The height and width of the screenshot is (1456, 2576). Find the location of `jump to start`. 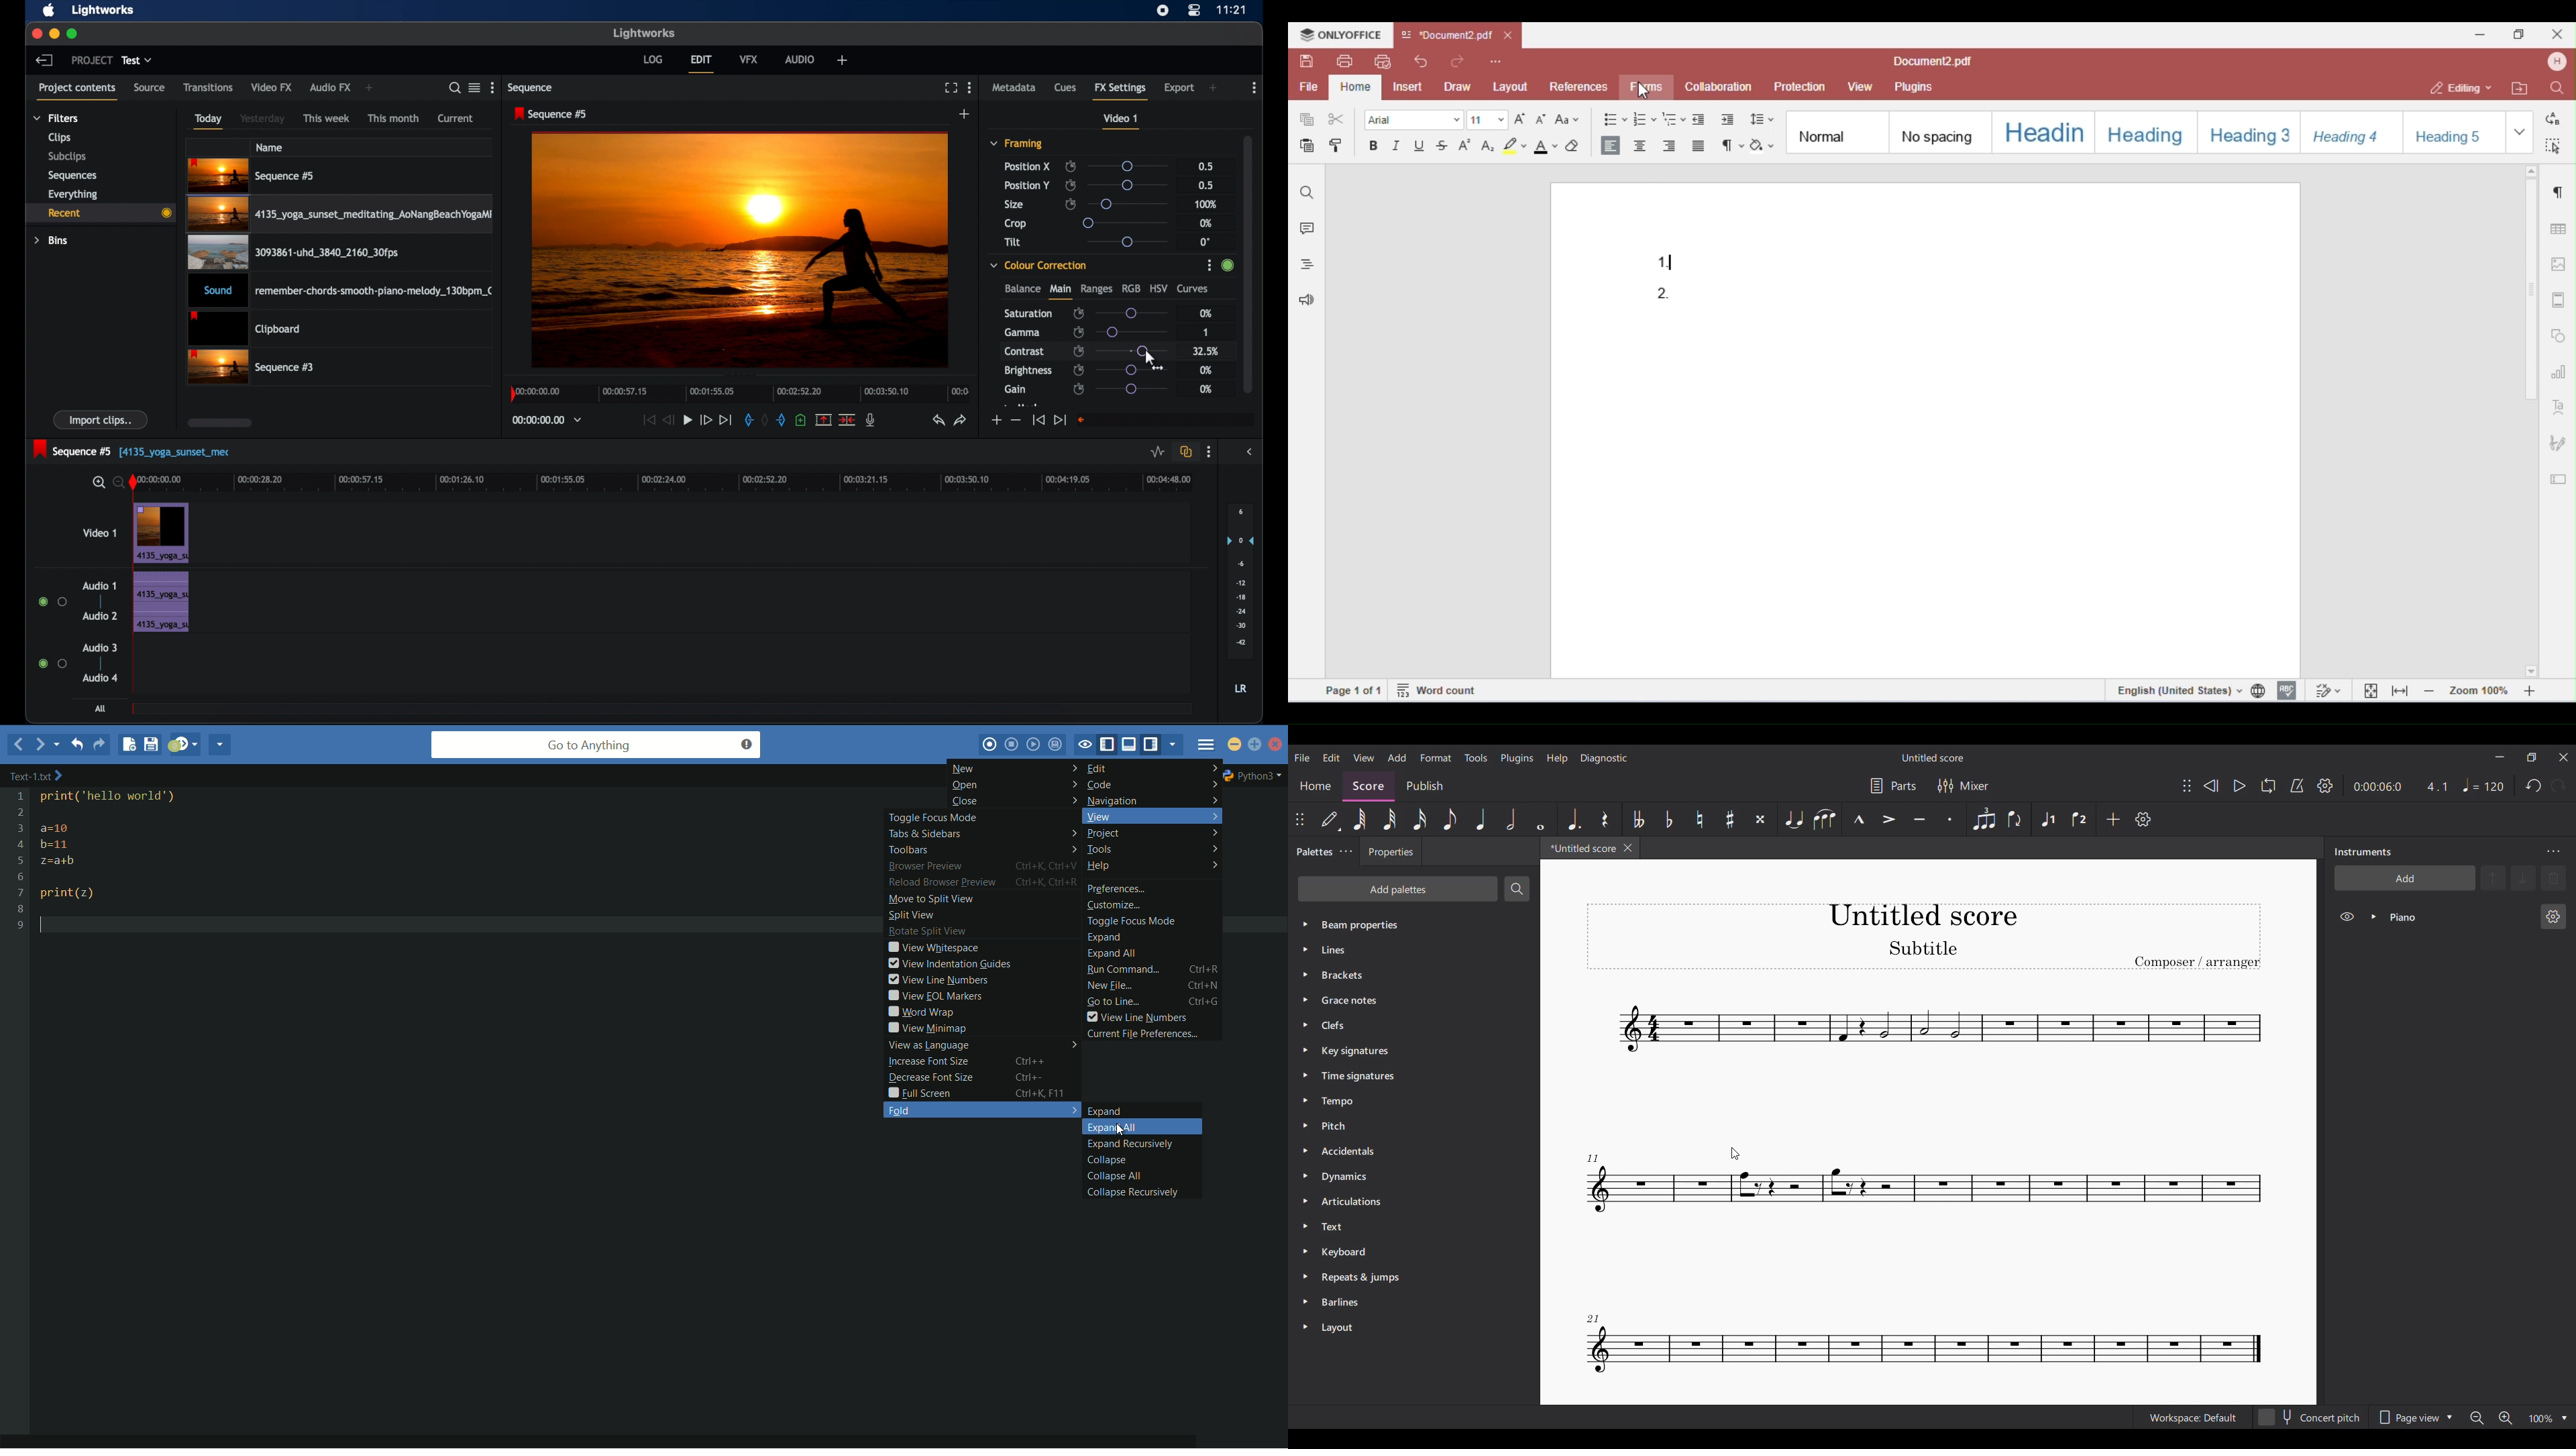

jump to start is located at coordinates (1038, 419).